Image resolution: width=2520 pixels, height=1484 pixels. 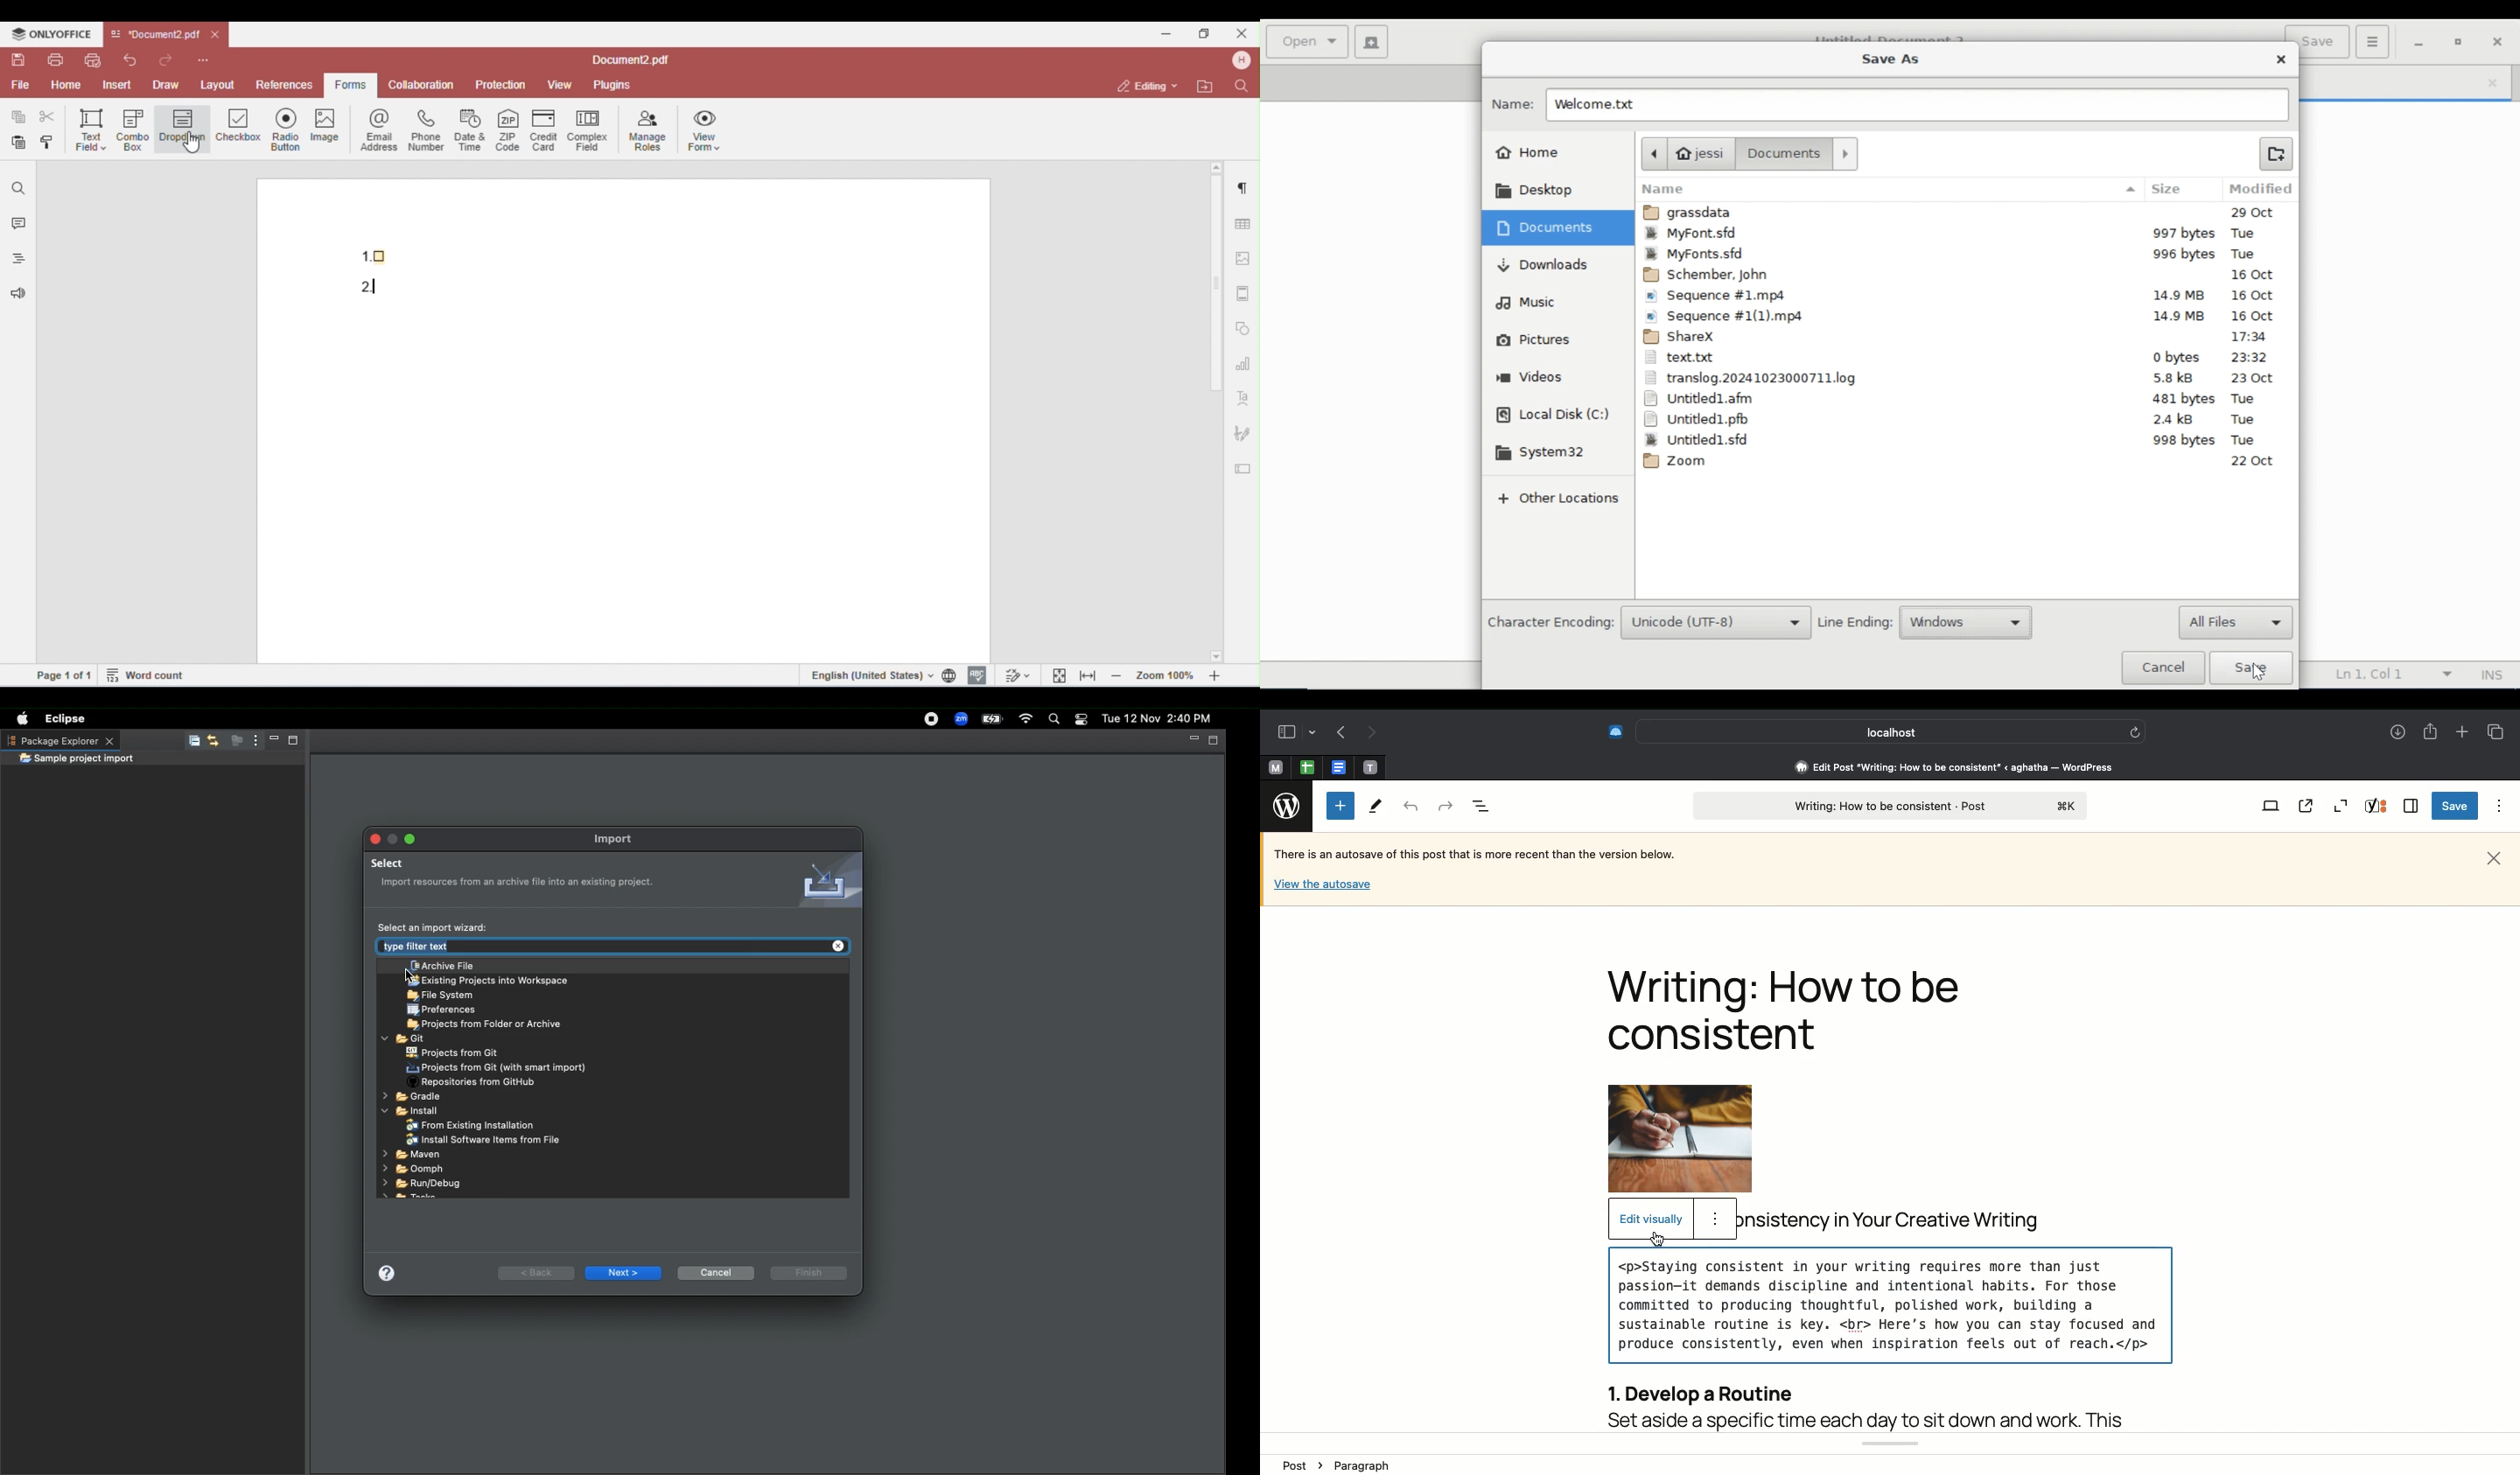 I want to click on Untitled1.afm 481bytes Tue, so click(x=1963, y=399).